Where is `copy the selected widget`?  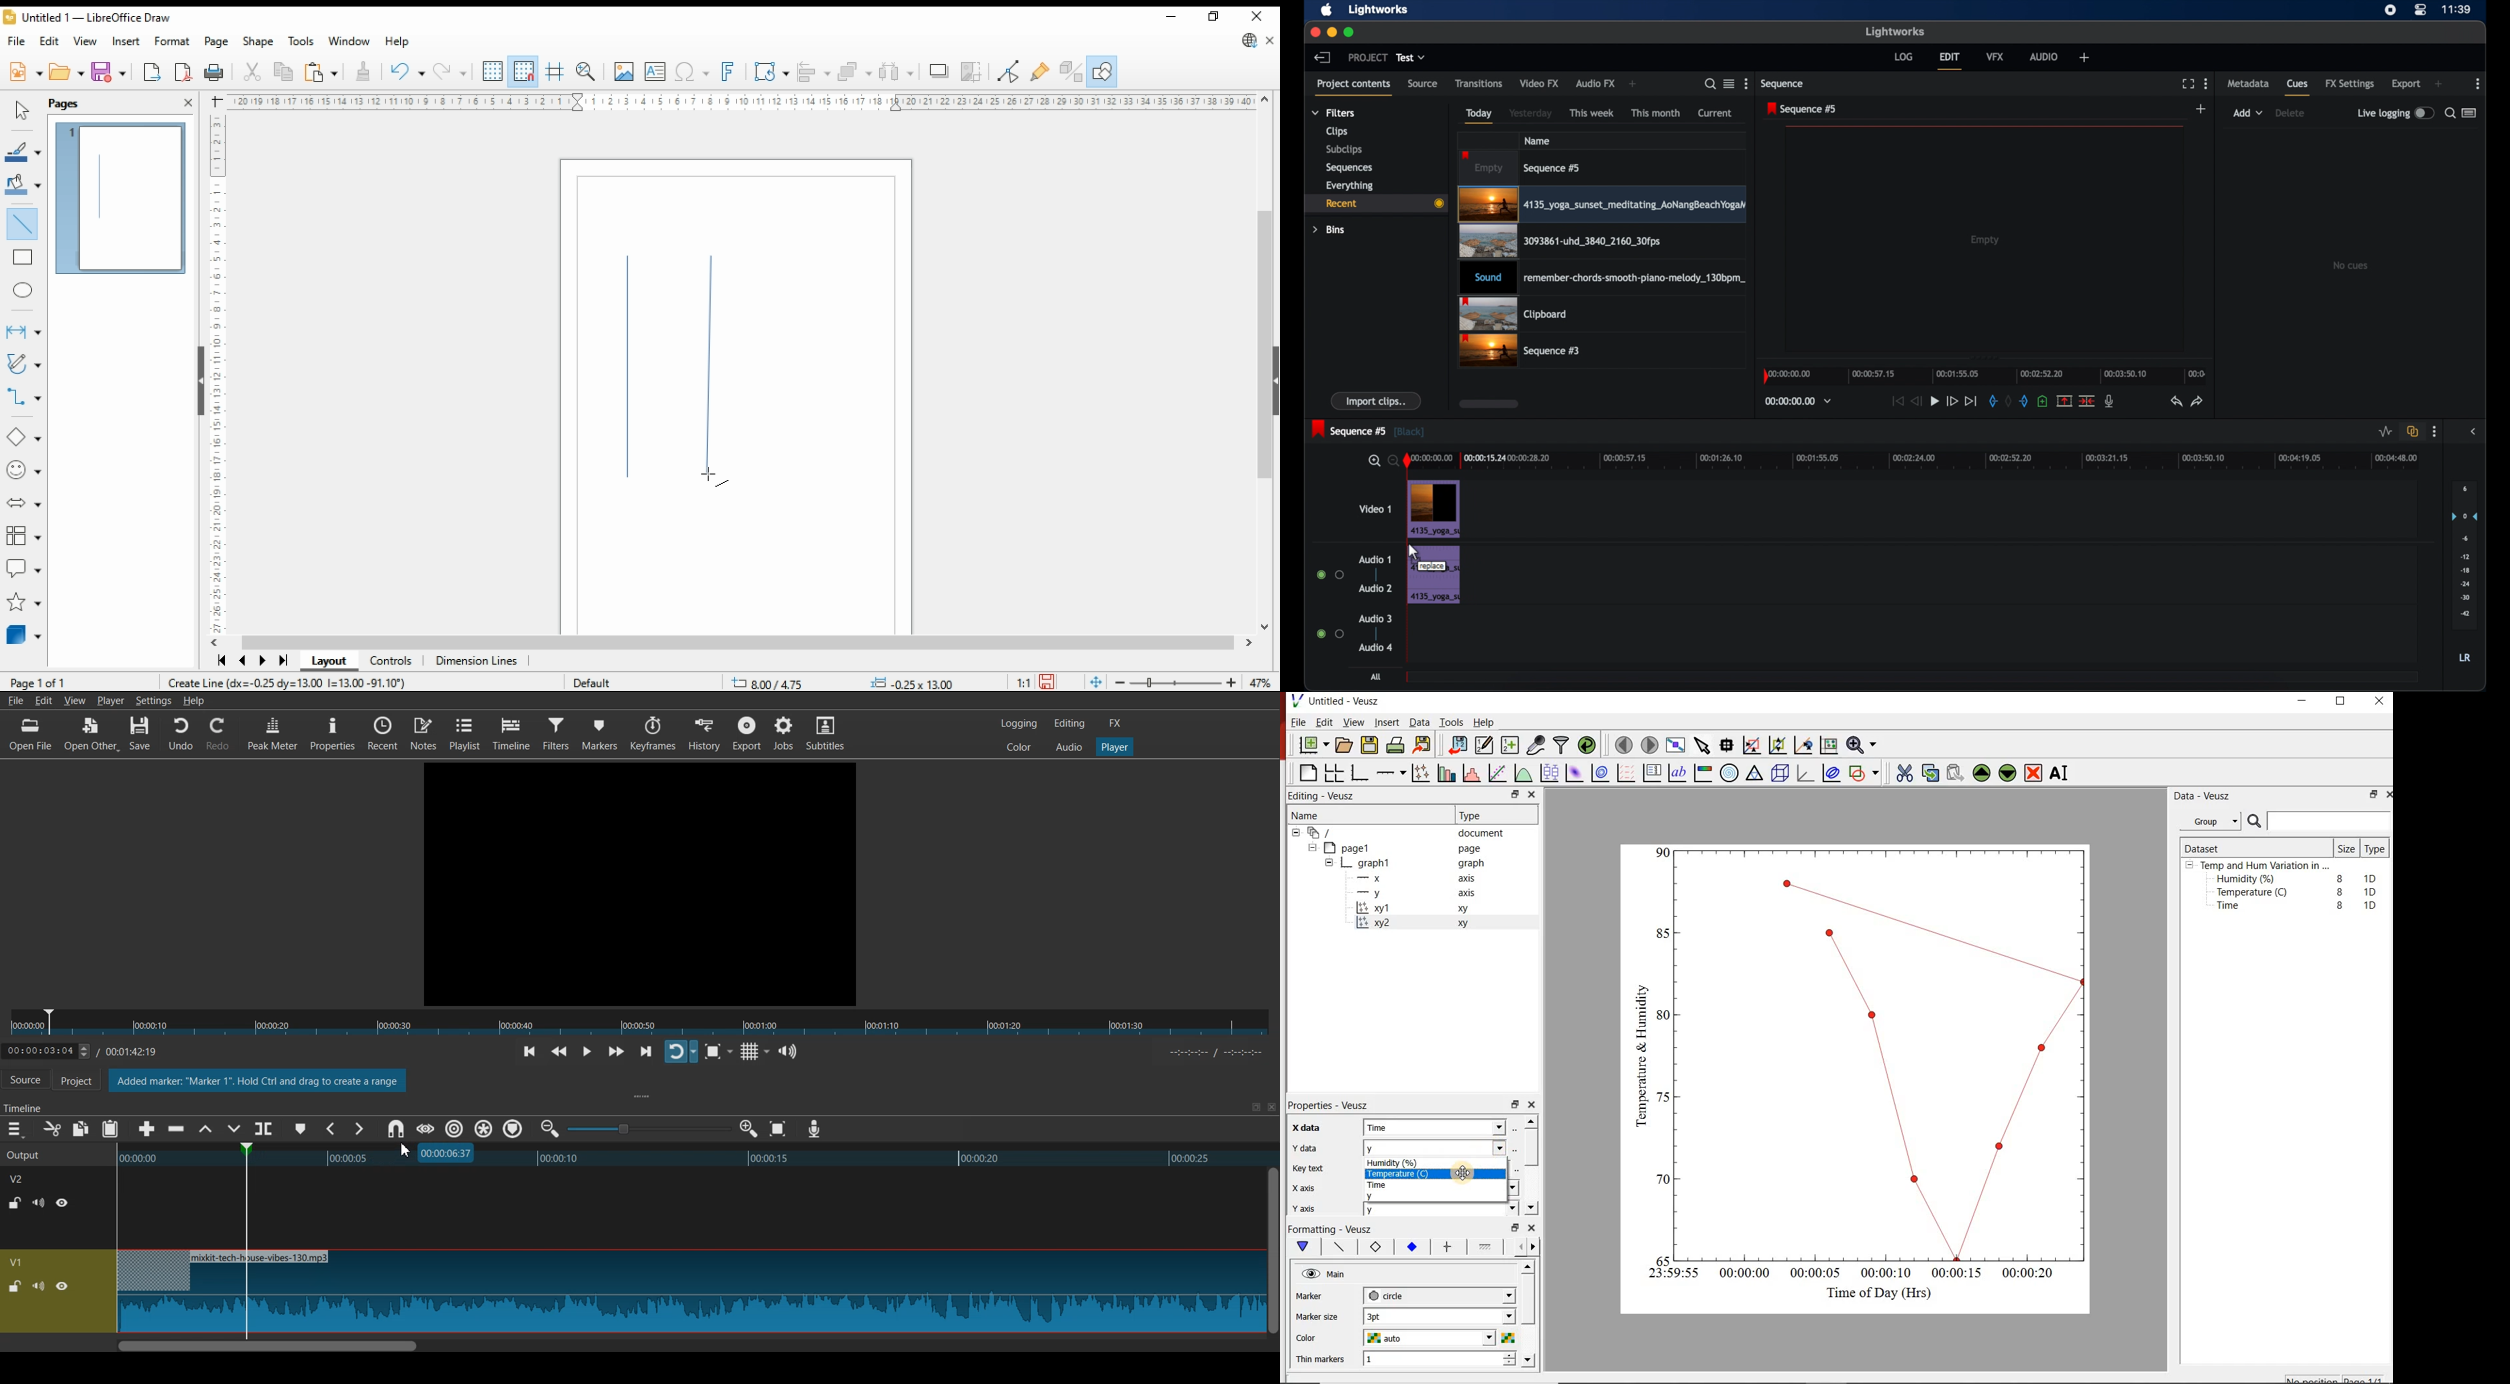 copy the selected widget is located at coordinates (1930, 773).